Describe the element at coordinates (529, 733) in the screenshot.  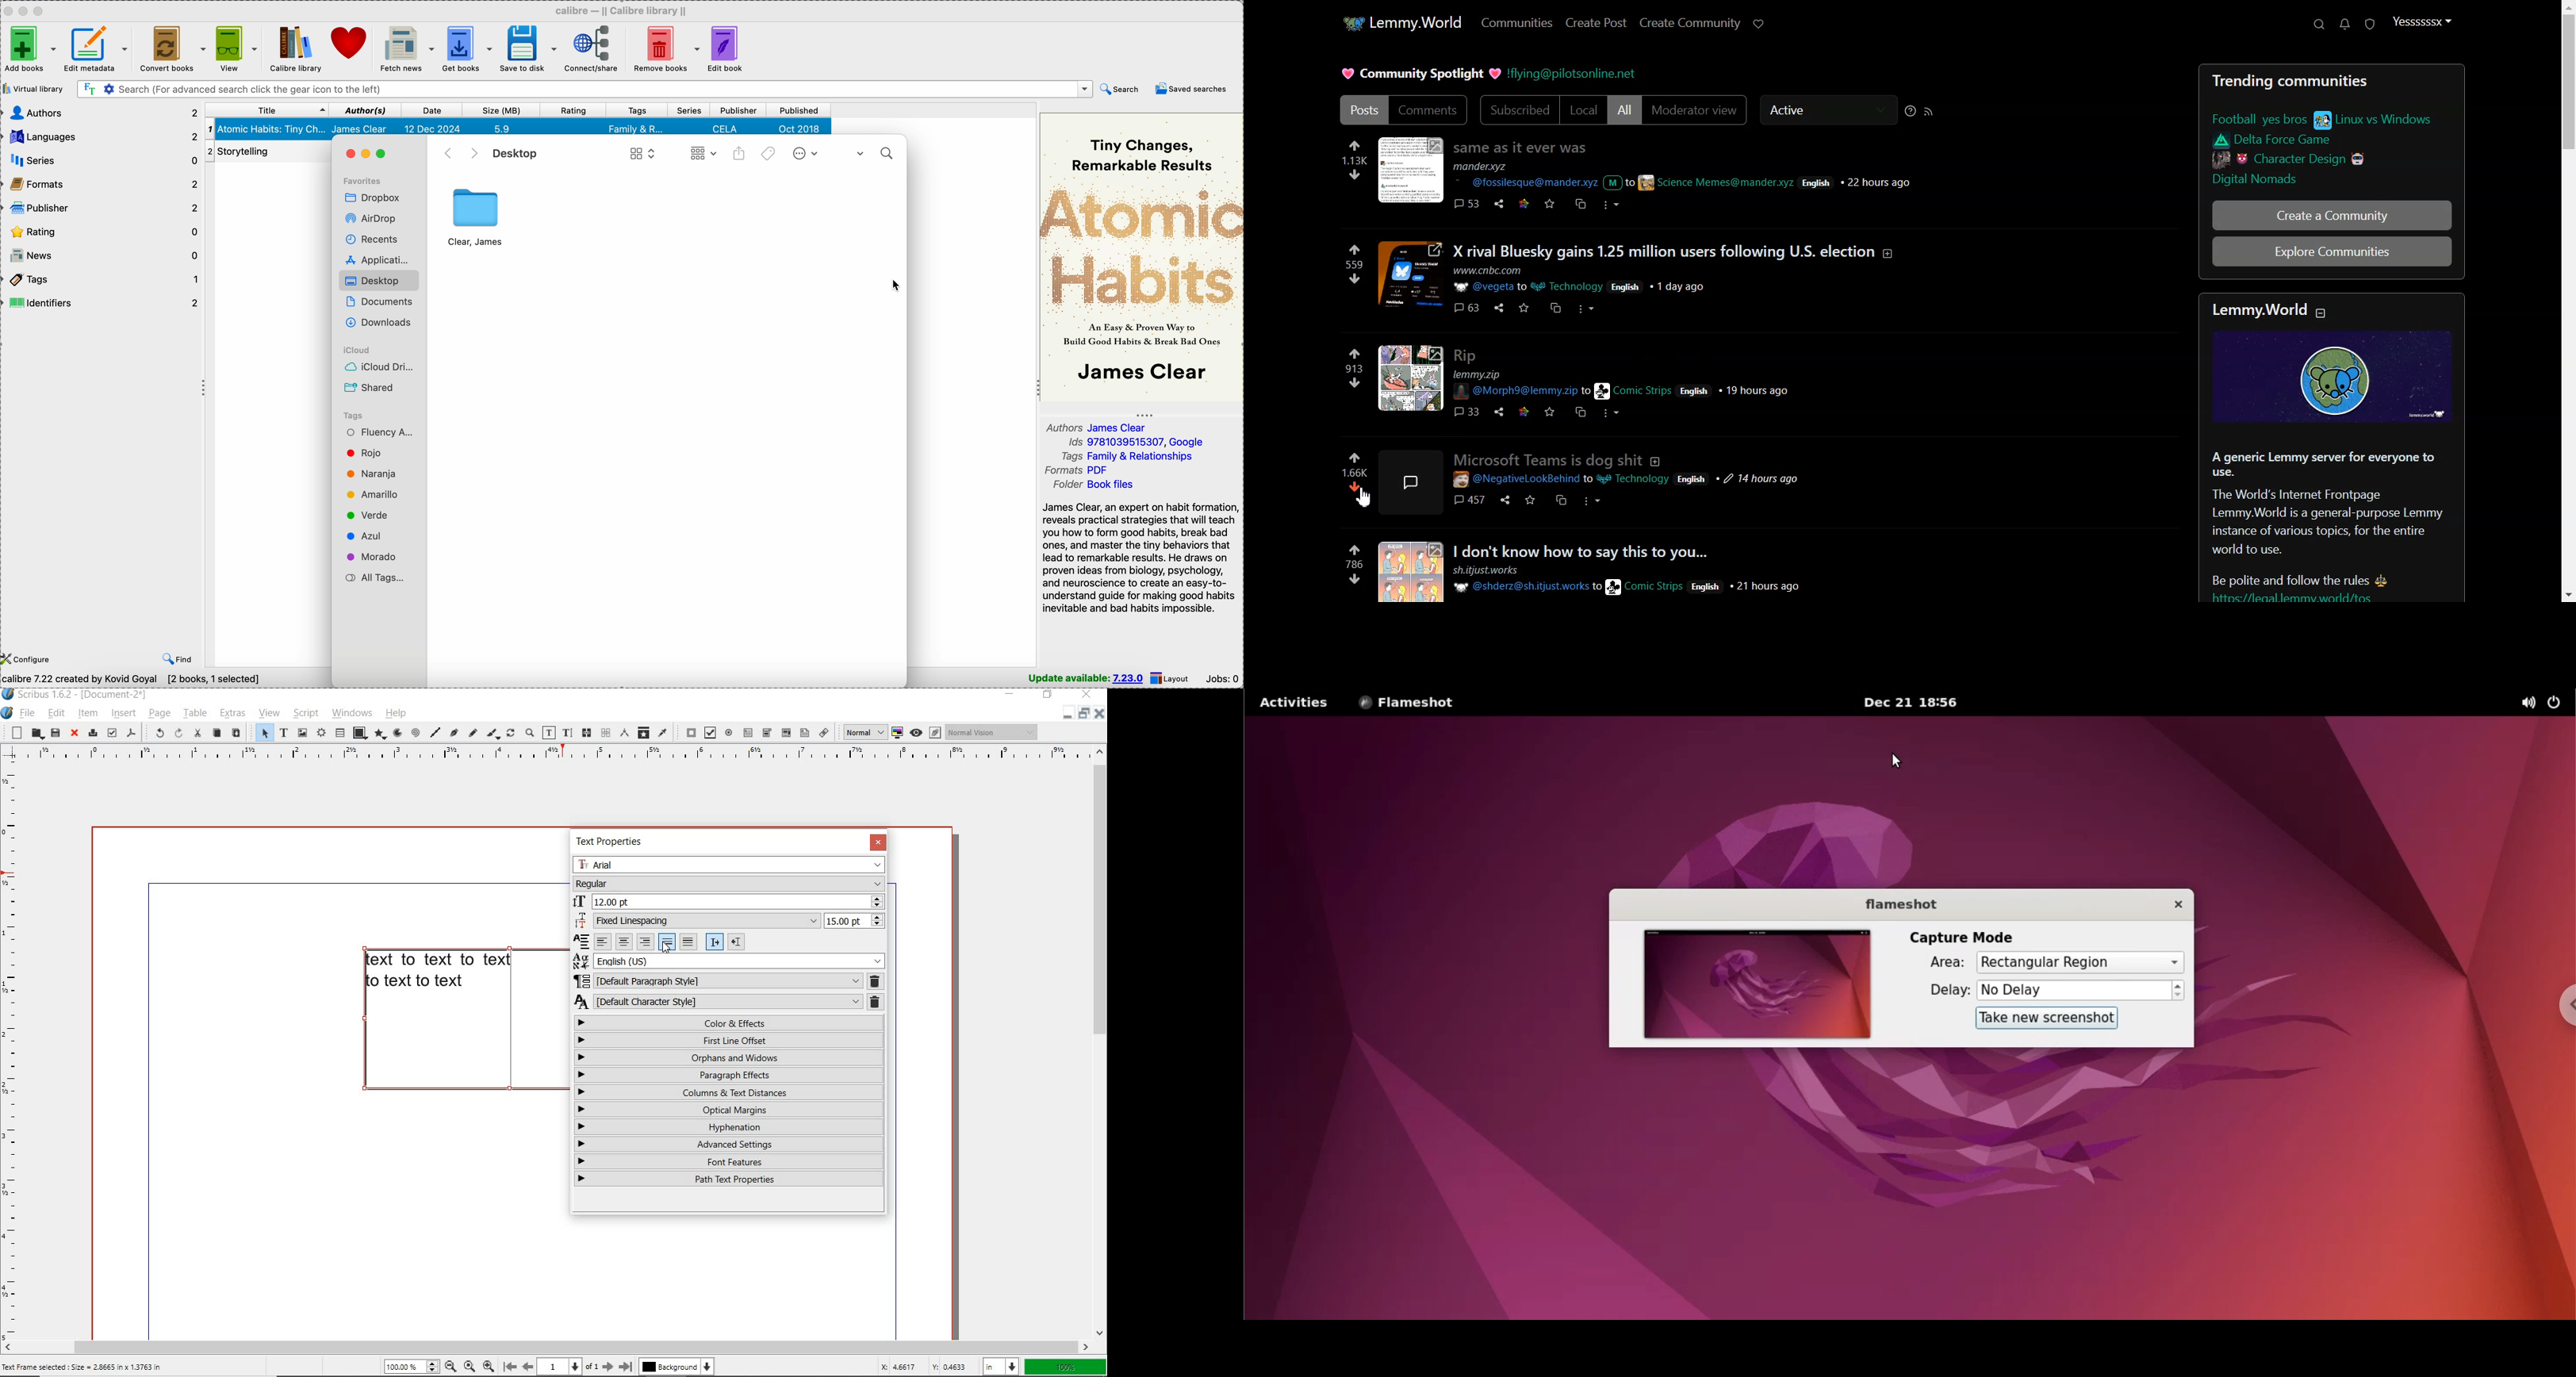
I see `zoom in or zoom out` at that location.